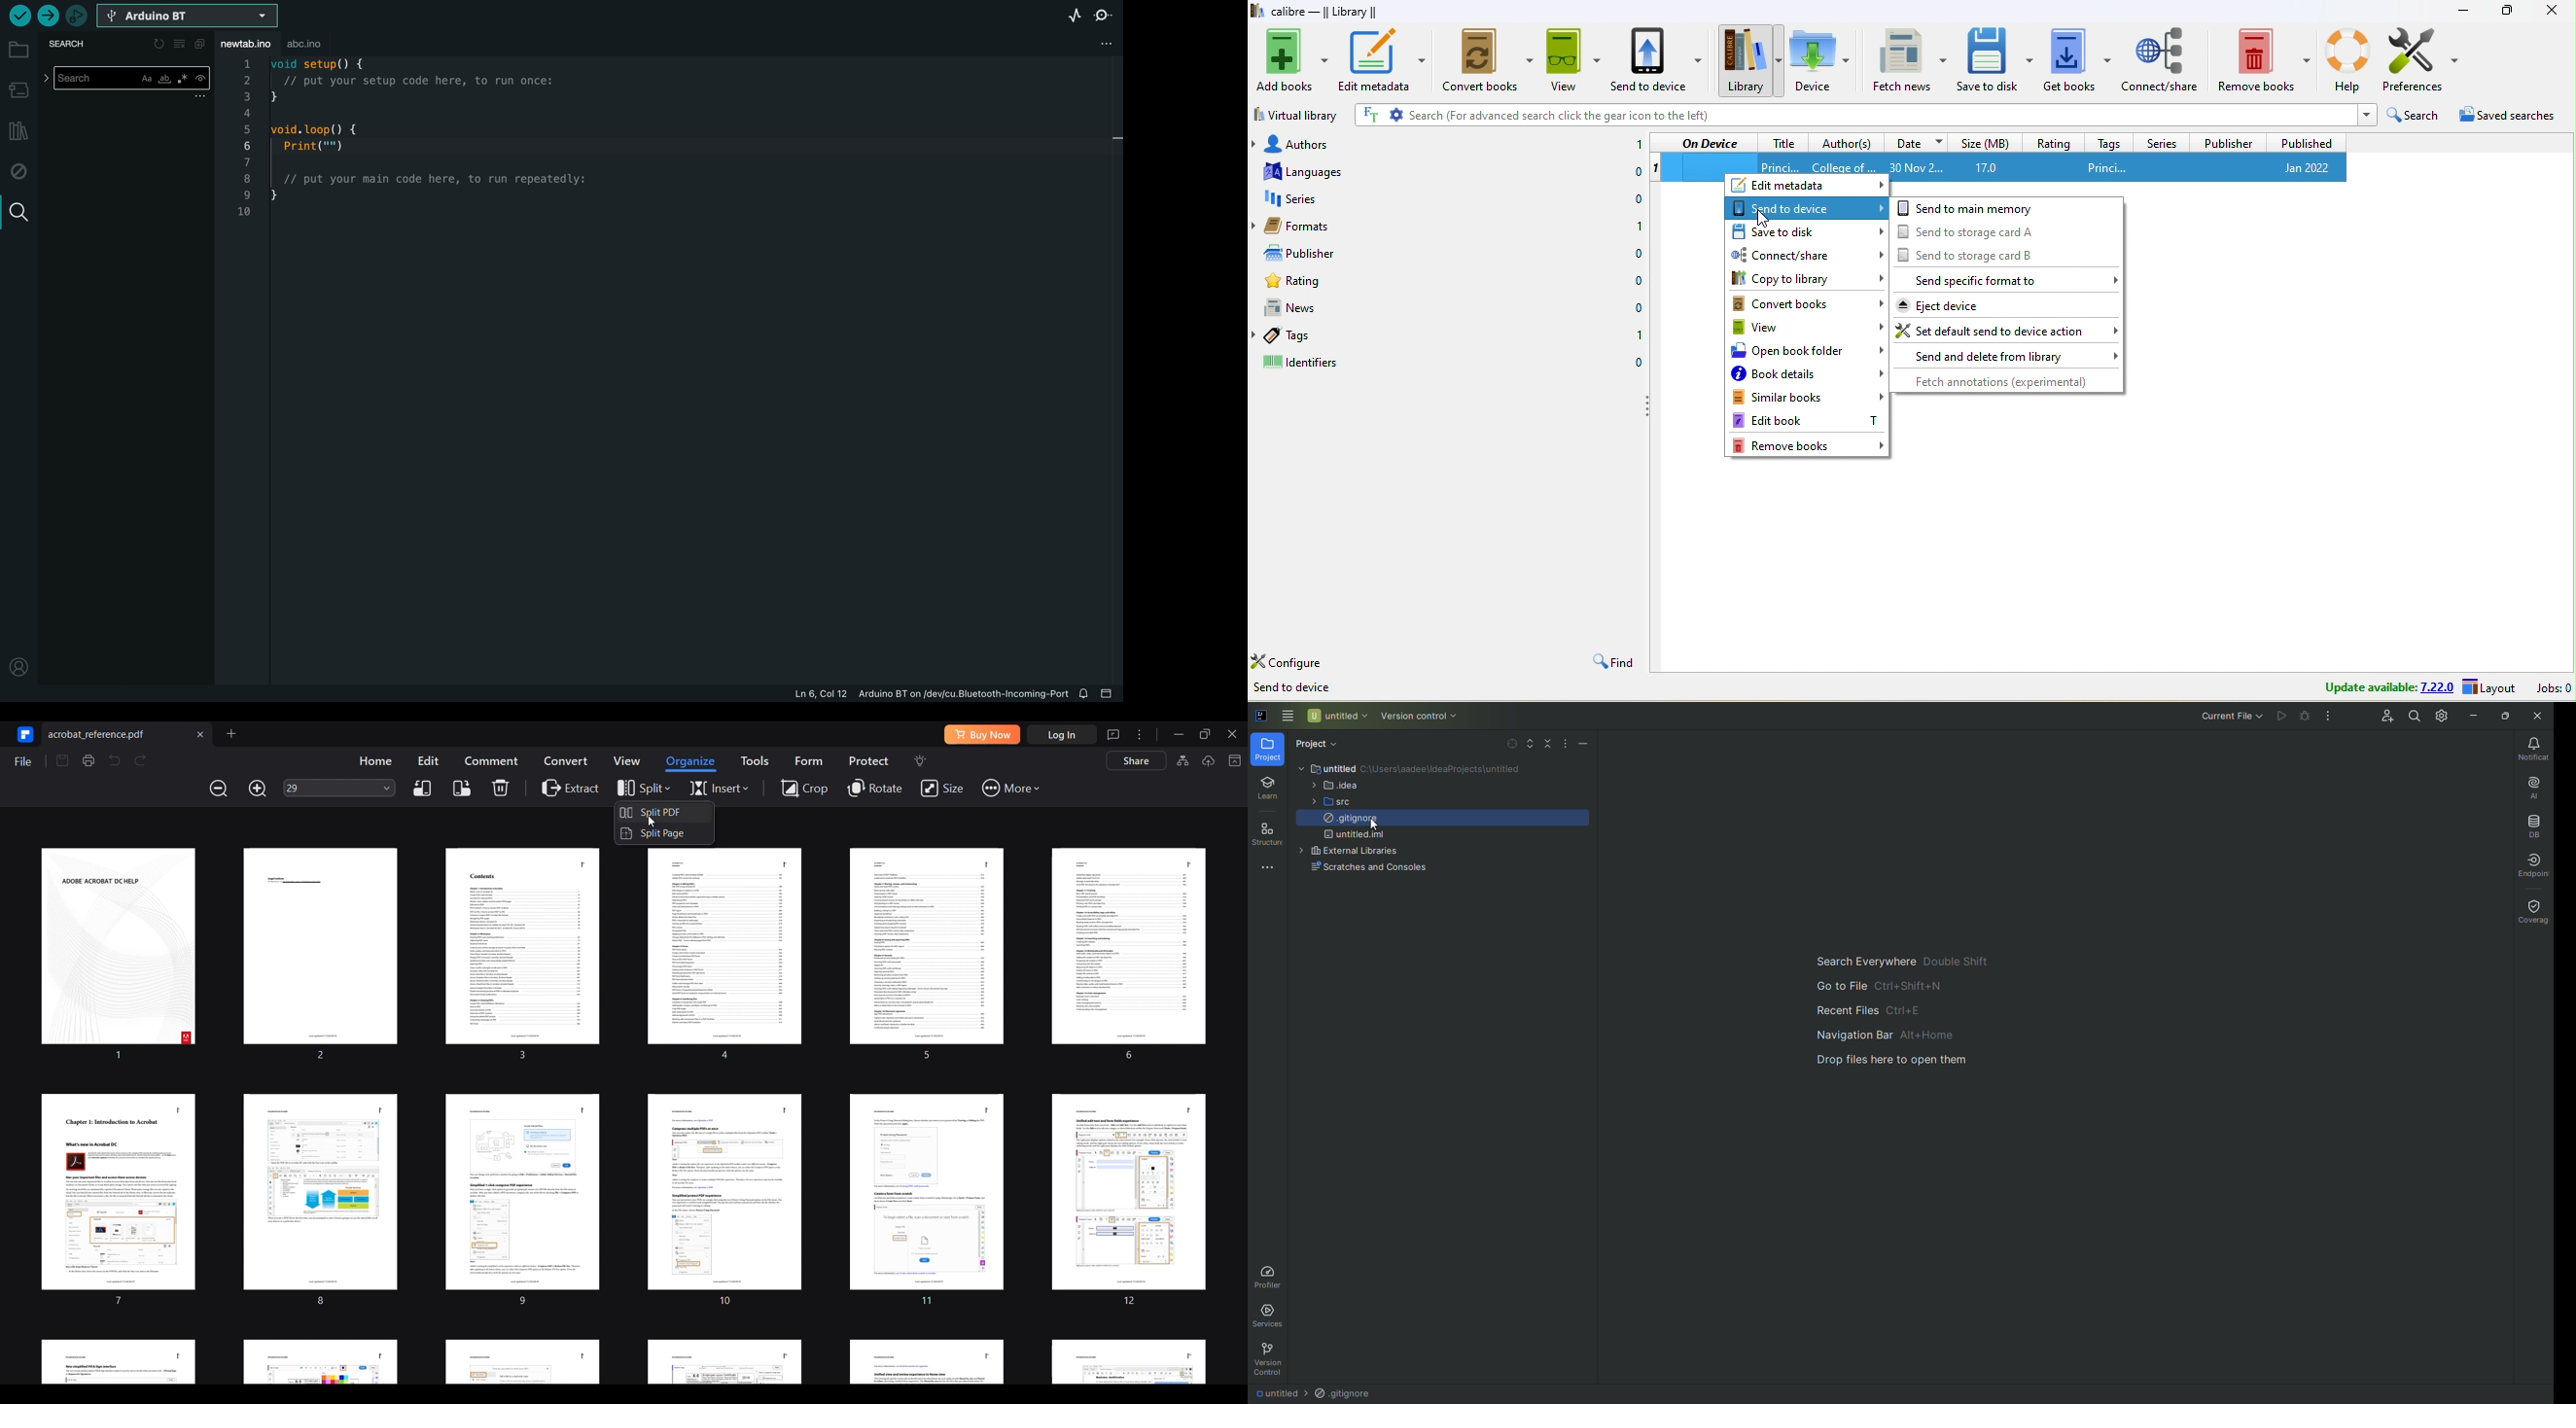 This screenshot has height=1428, width=2576. What do you see at coordinates (2551, 11) in the screenshot?
I see `close` at bounding box center [2551, 11].